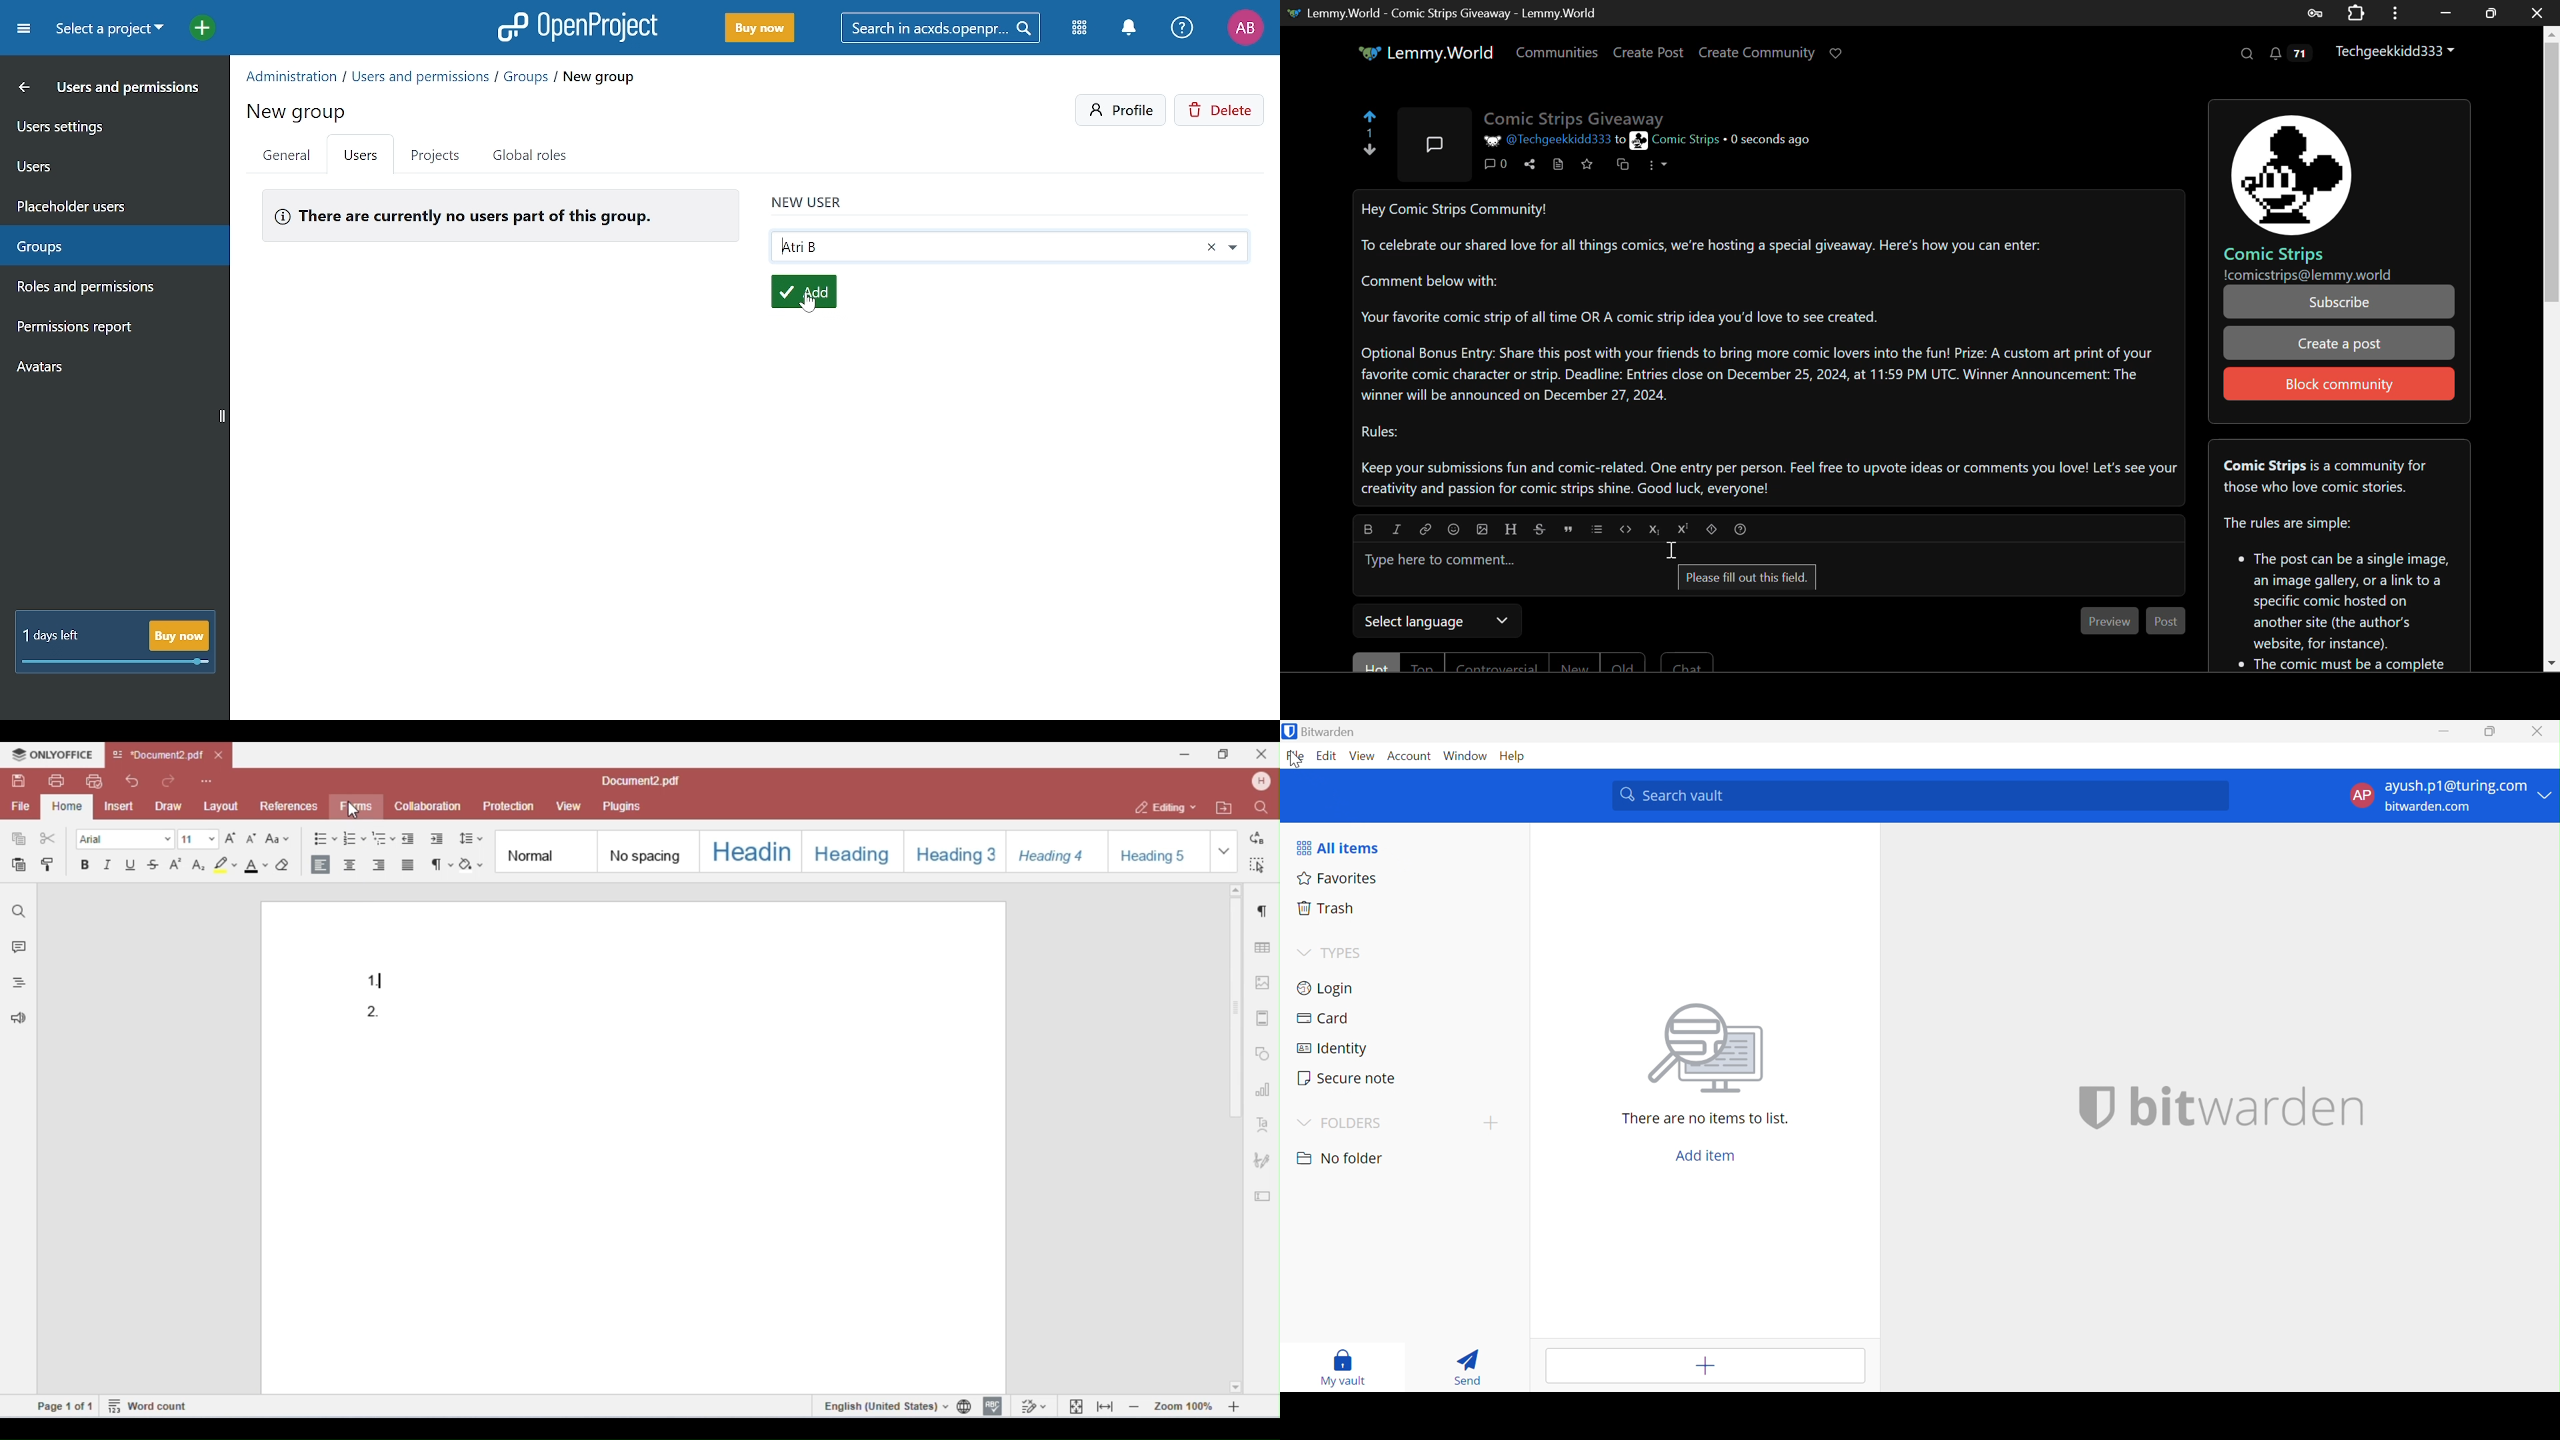 The image size is (2576, 1456). Describe the element at coordinates (1363, 755) in the screenshot. I see `View` at that location.